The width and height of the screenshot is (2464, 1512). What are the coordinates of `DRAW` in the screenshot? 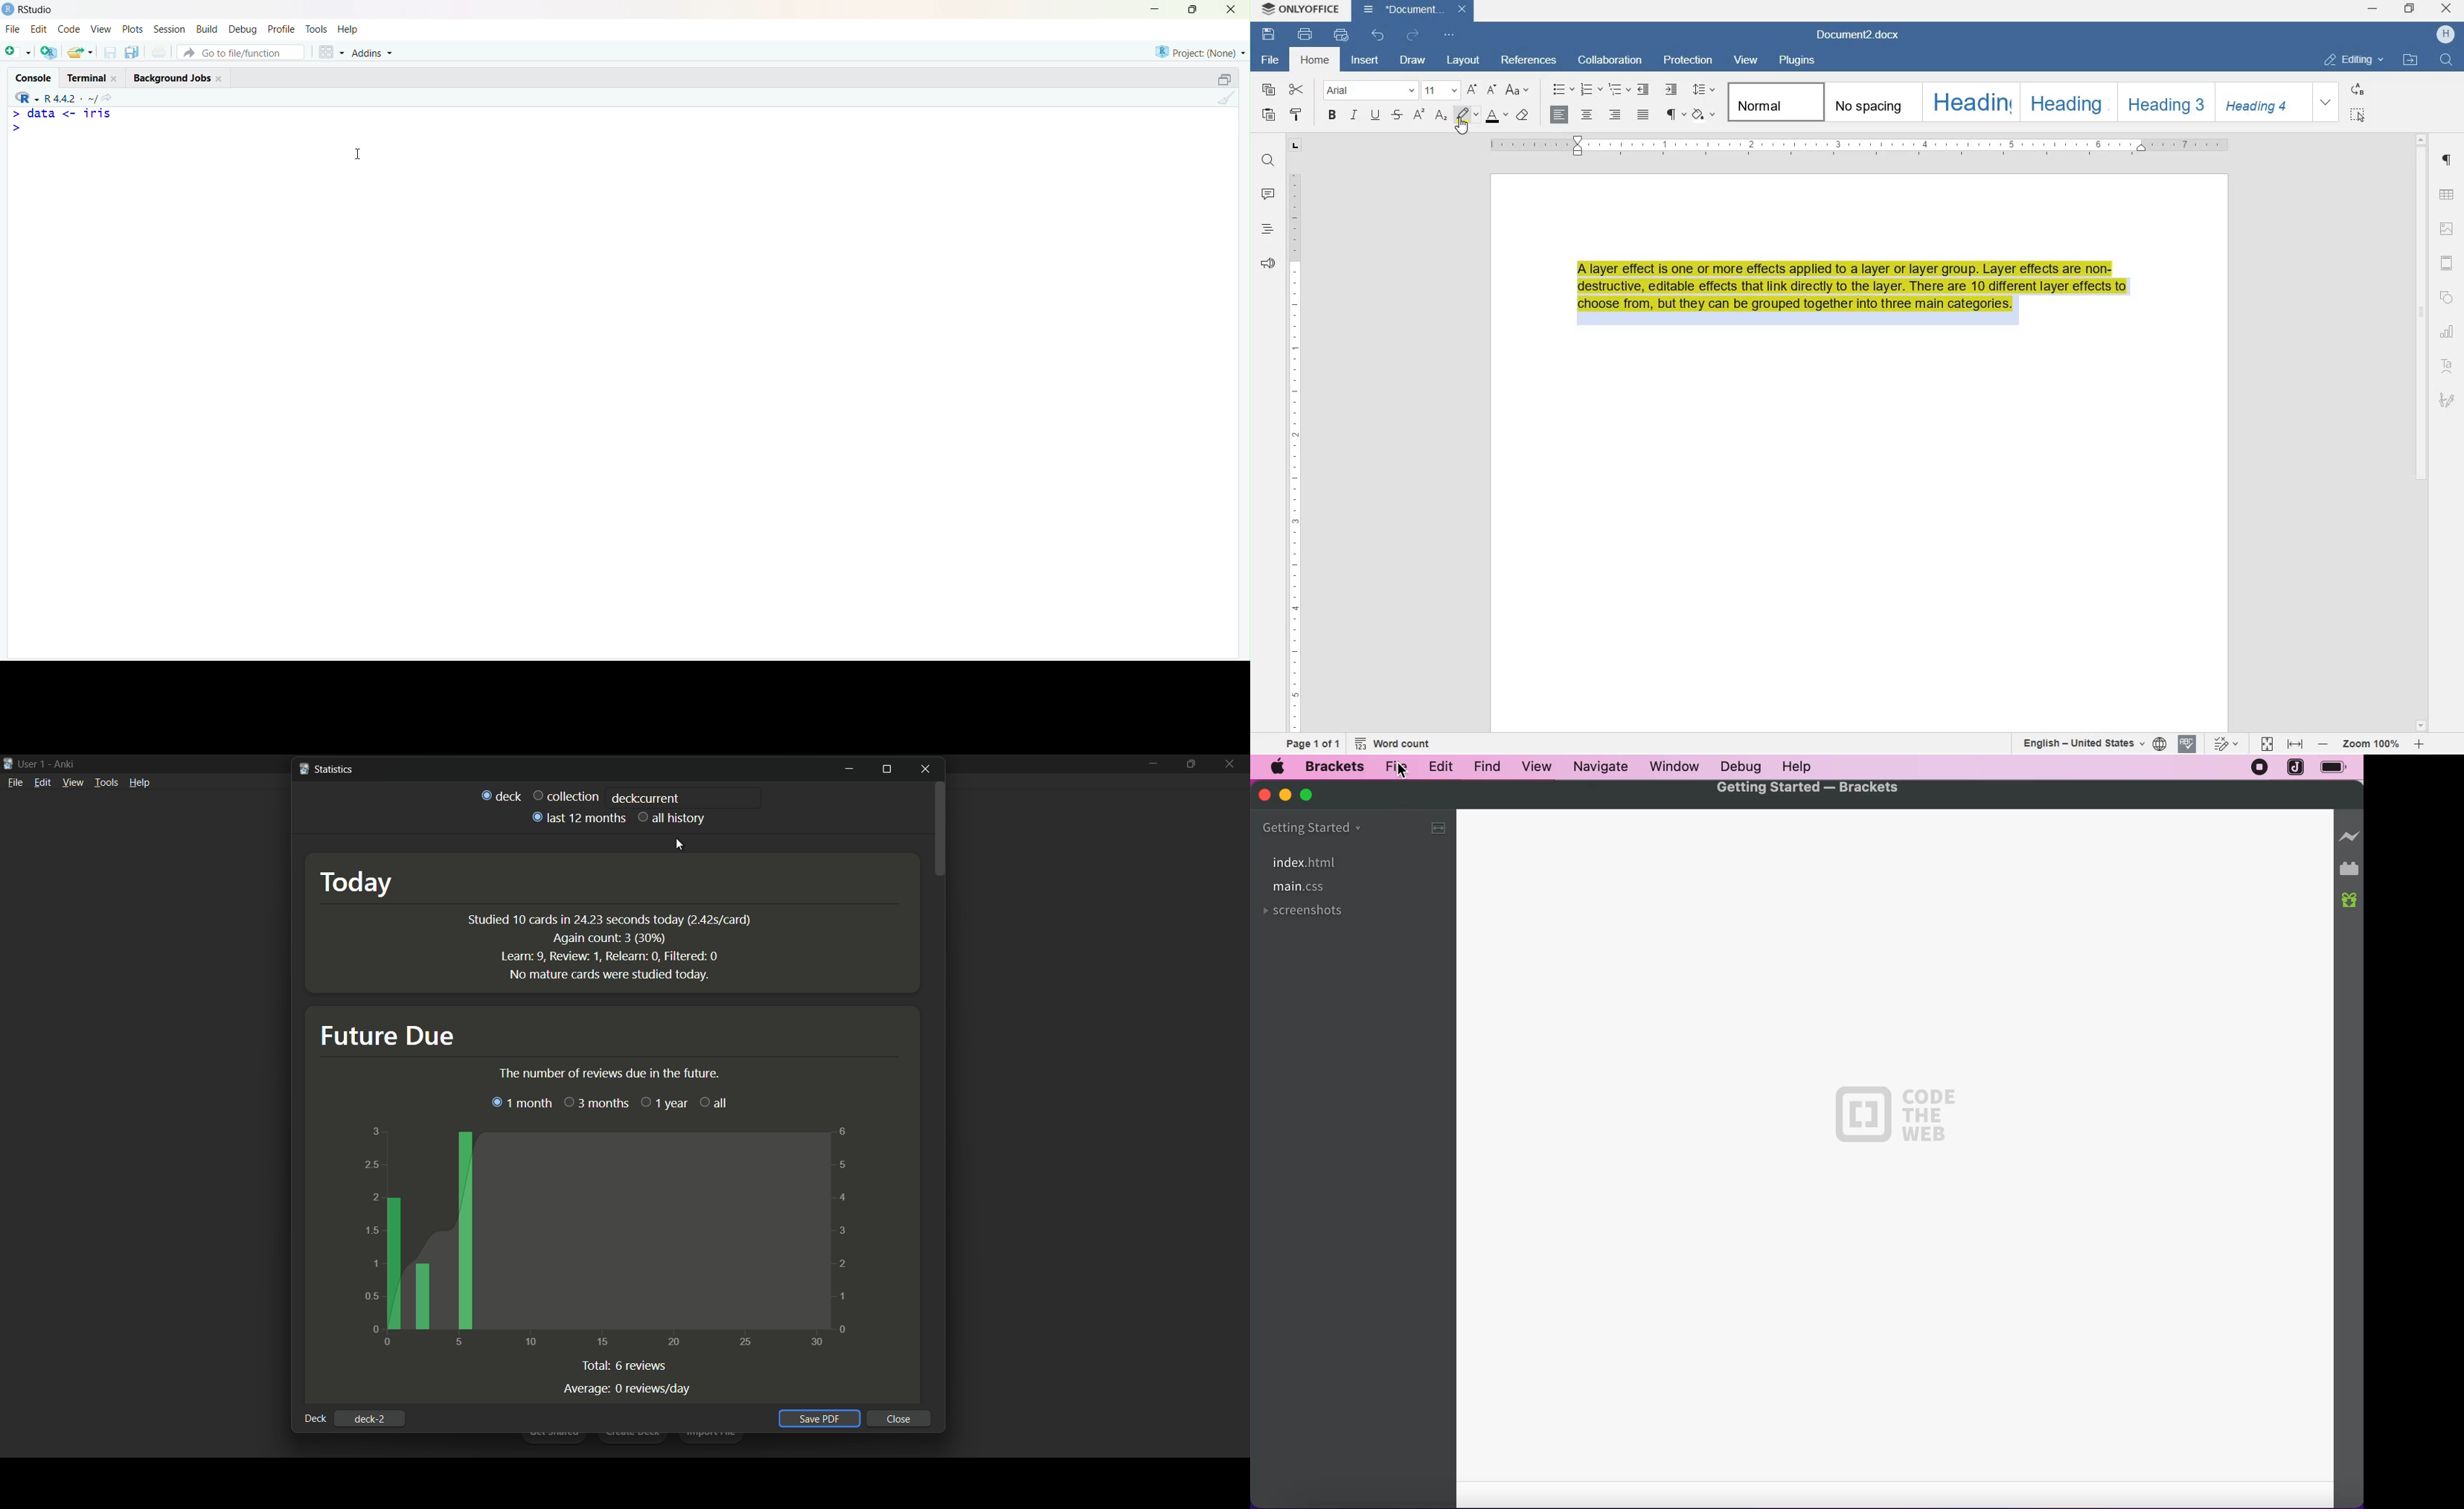 It's located at (1413, 60).